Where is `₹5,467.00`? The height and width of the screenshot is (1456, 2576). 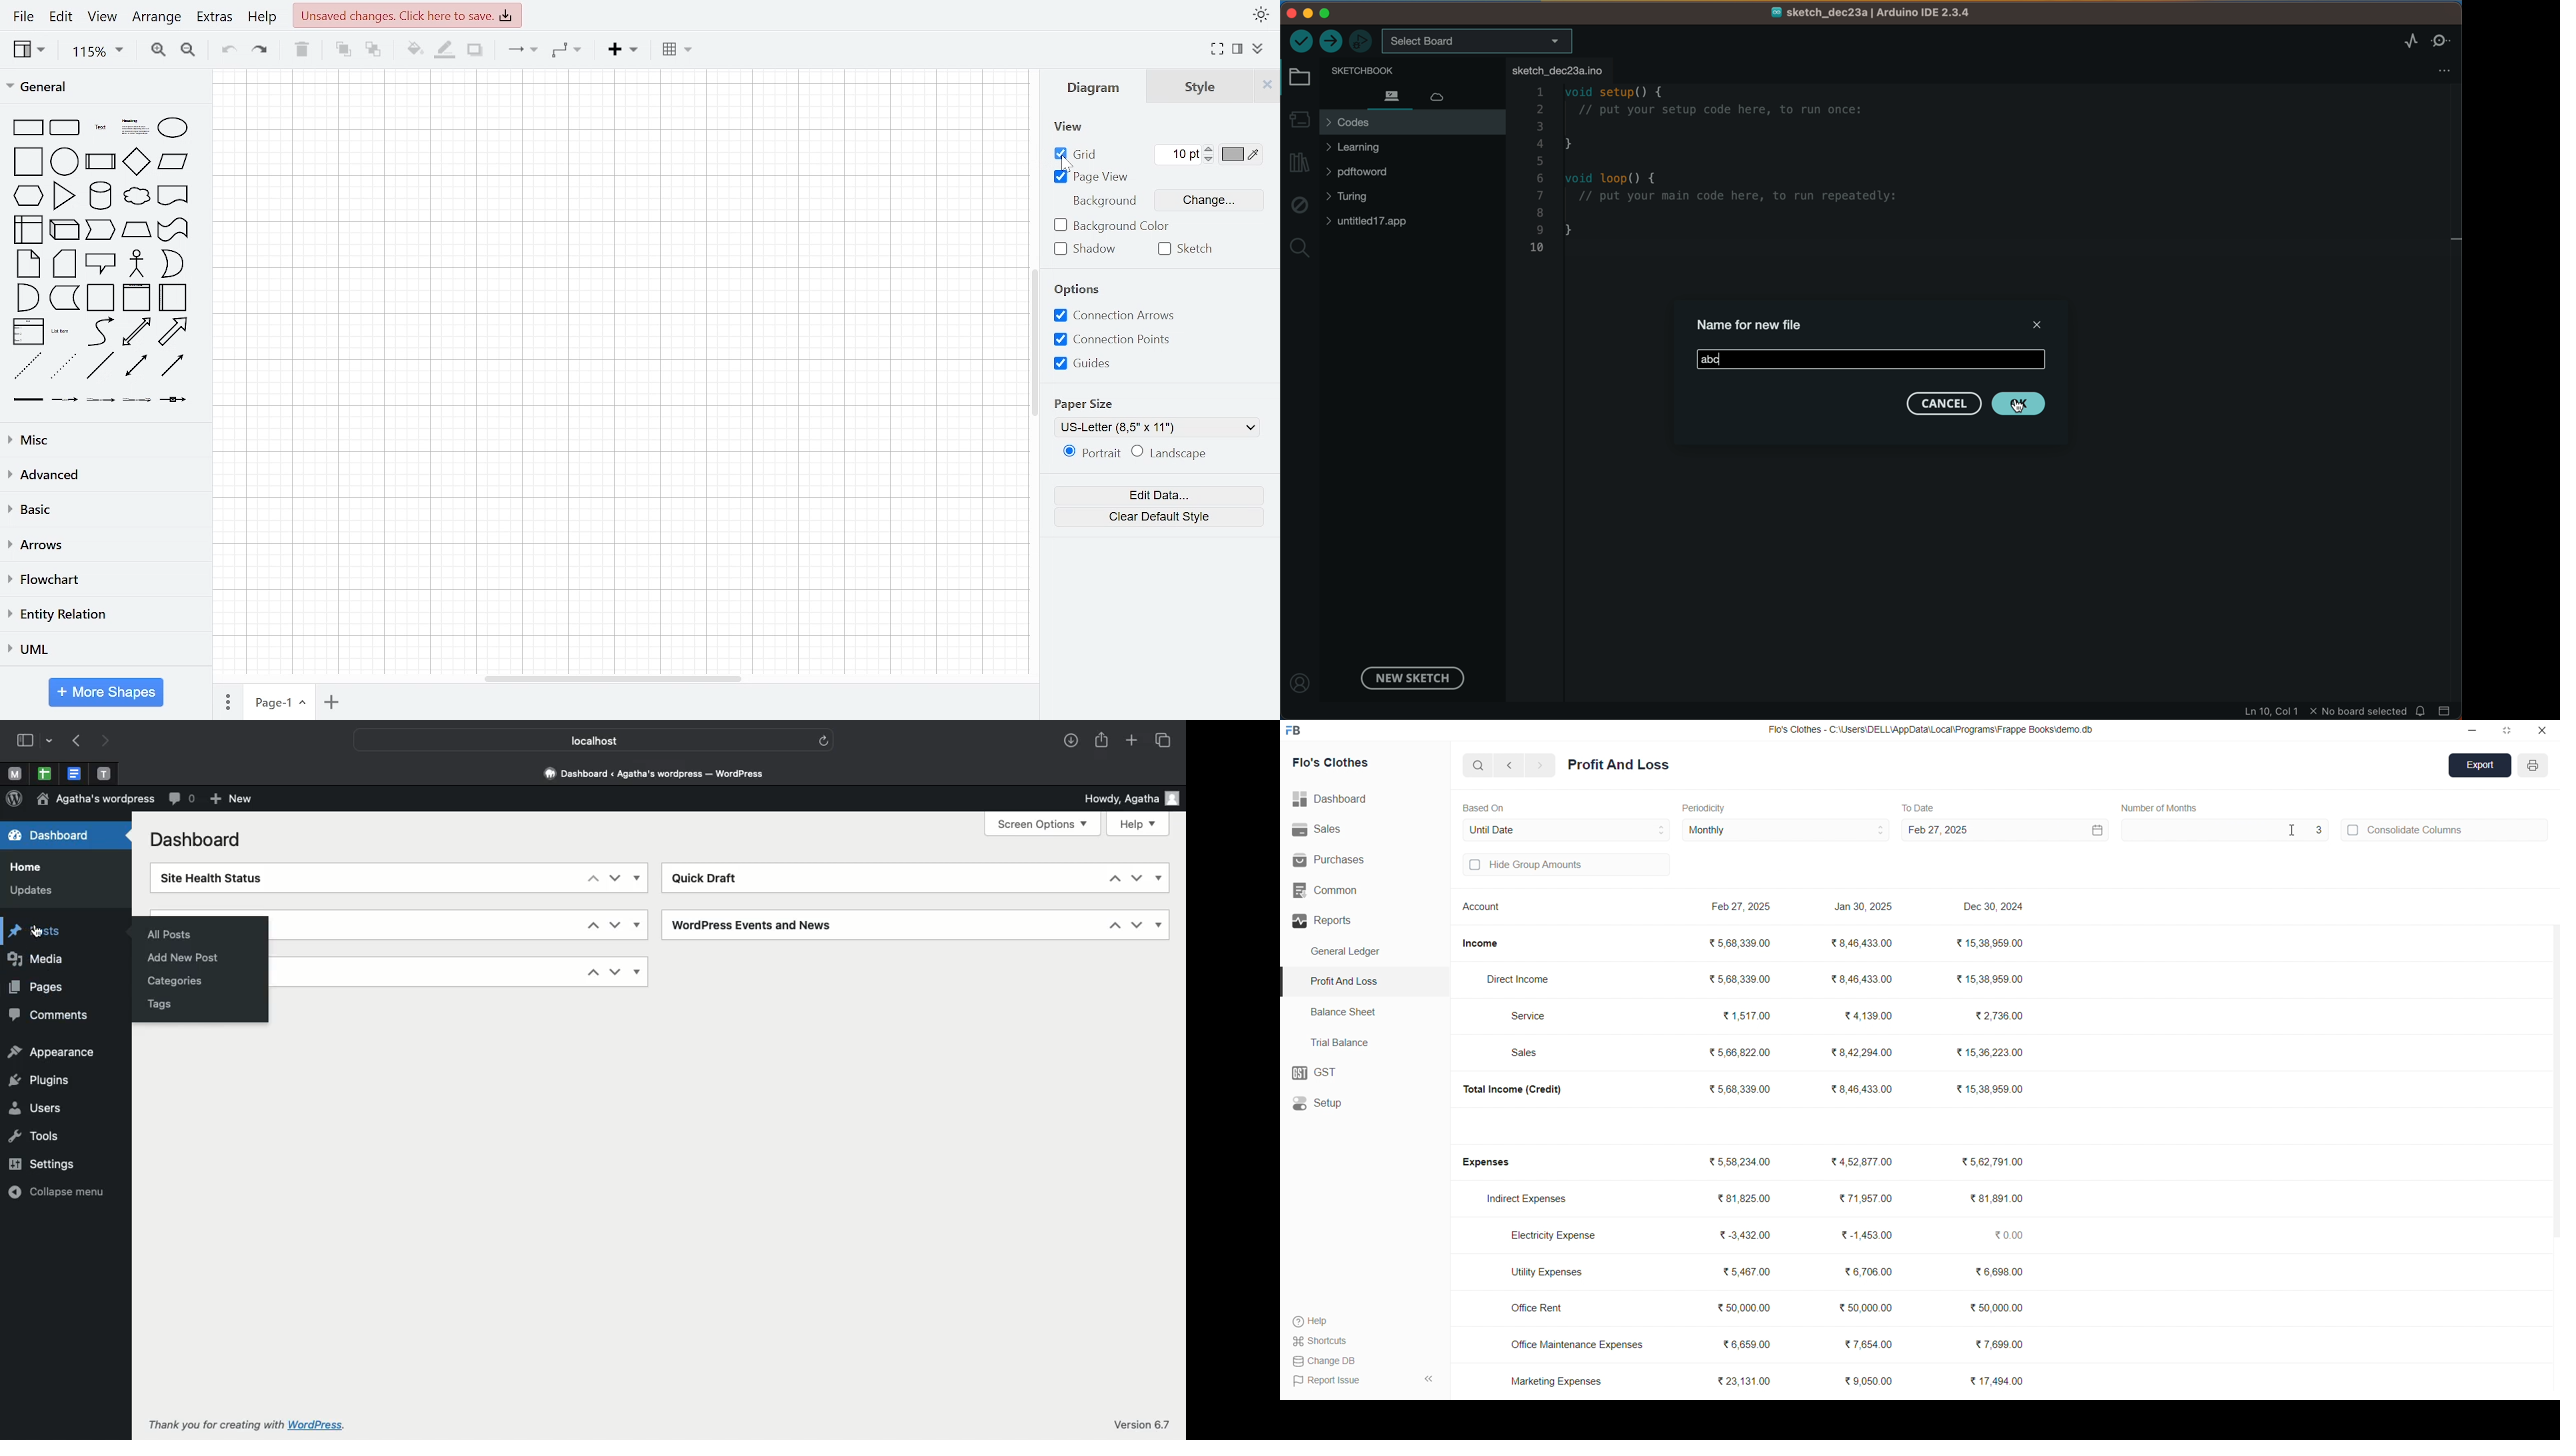 ₹5,467.00 is located at coordinates (1747, 1271).